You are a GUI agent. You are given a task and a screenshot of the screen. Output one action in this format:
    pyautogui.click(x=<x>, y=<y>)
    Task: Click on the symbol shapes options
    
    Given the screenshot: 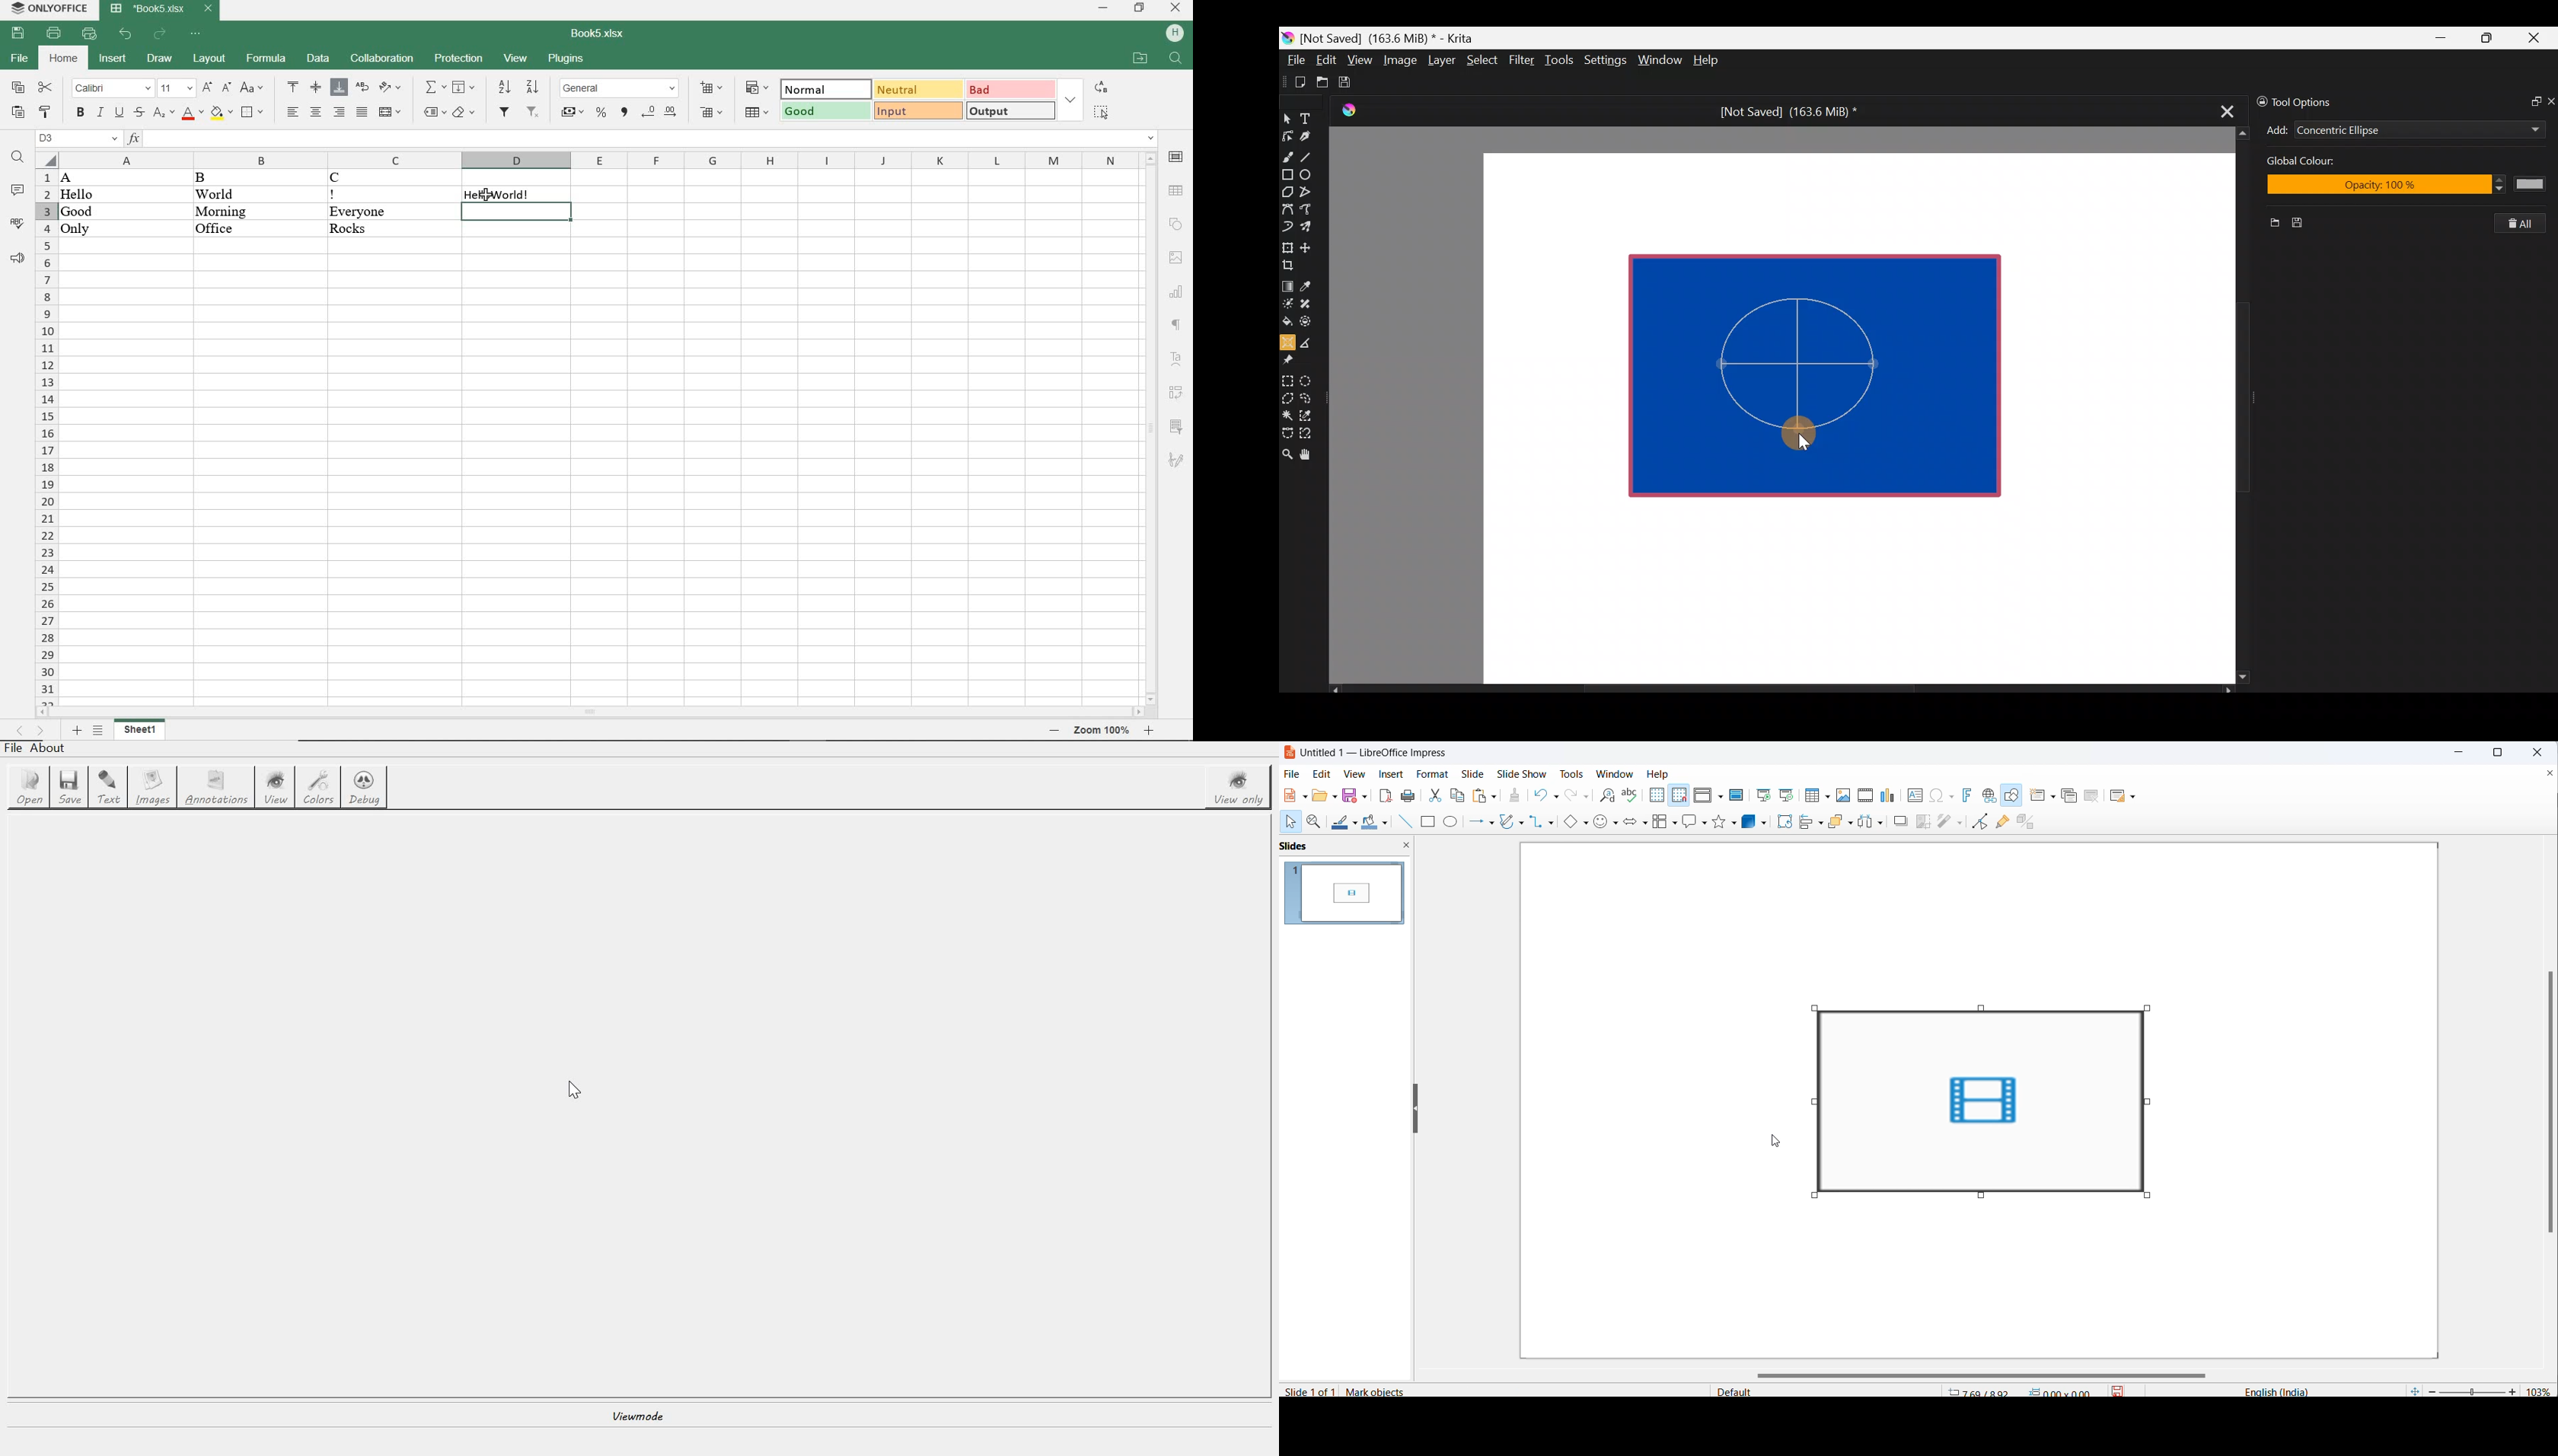 What is the action you would take?
    pyautogui.click(x=1615, y=823)
    